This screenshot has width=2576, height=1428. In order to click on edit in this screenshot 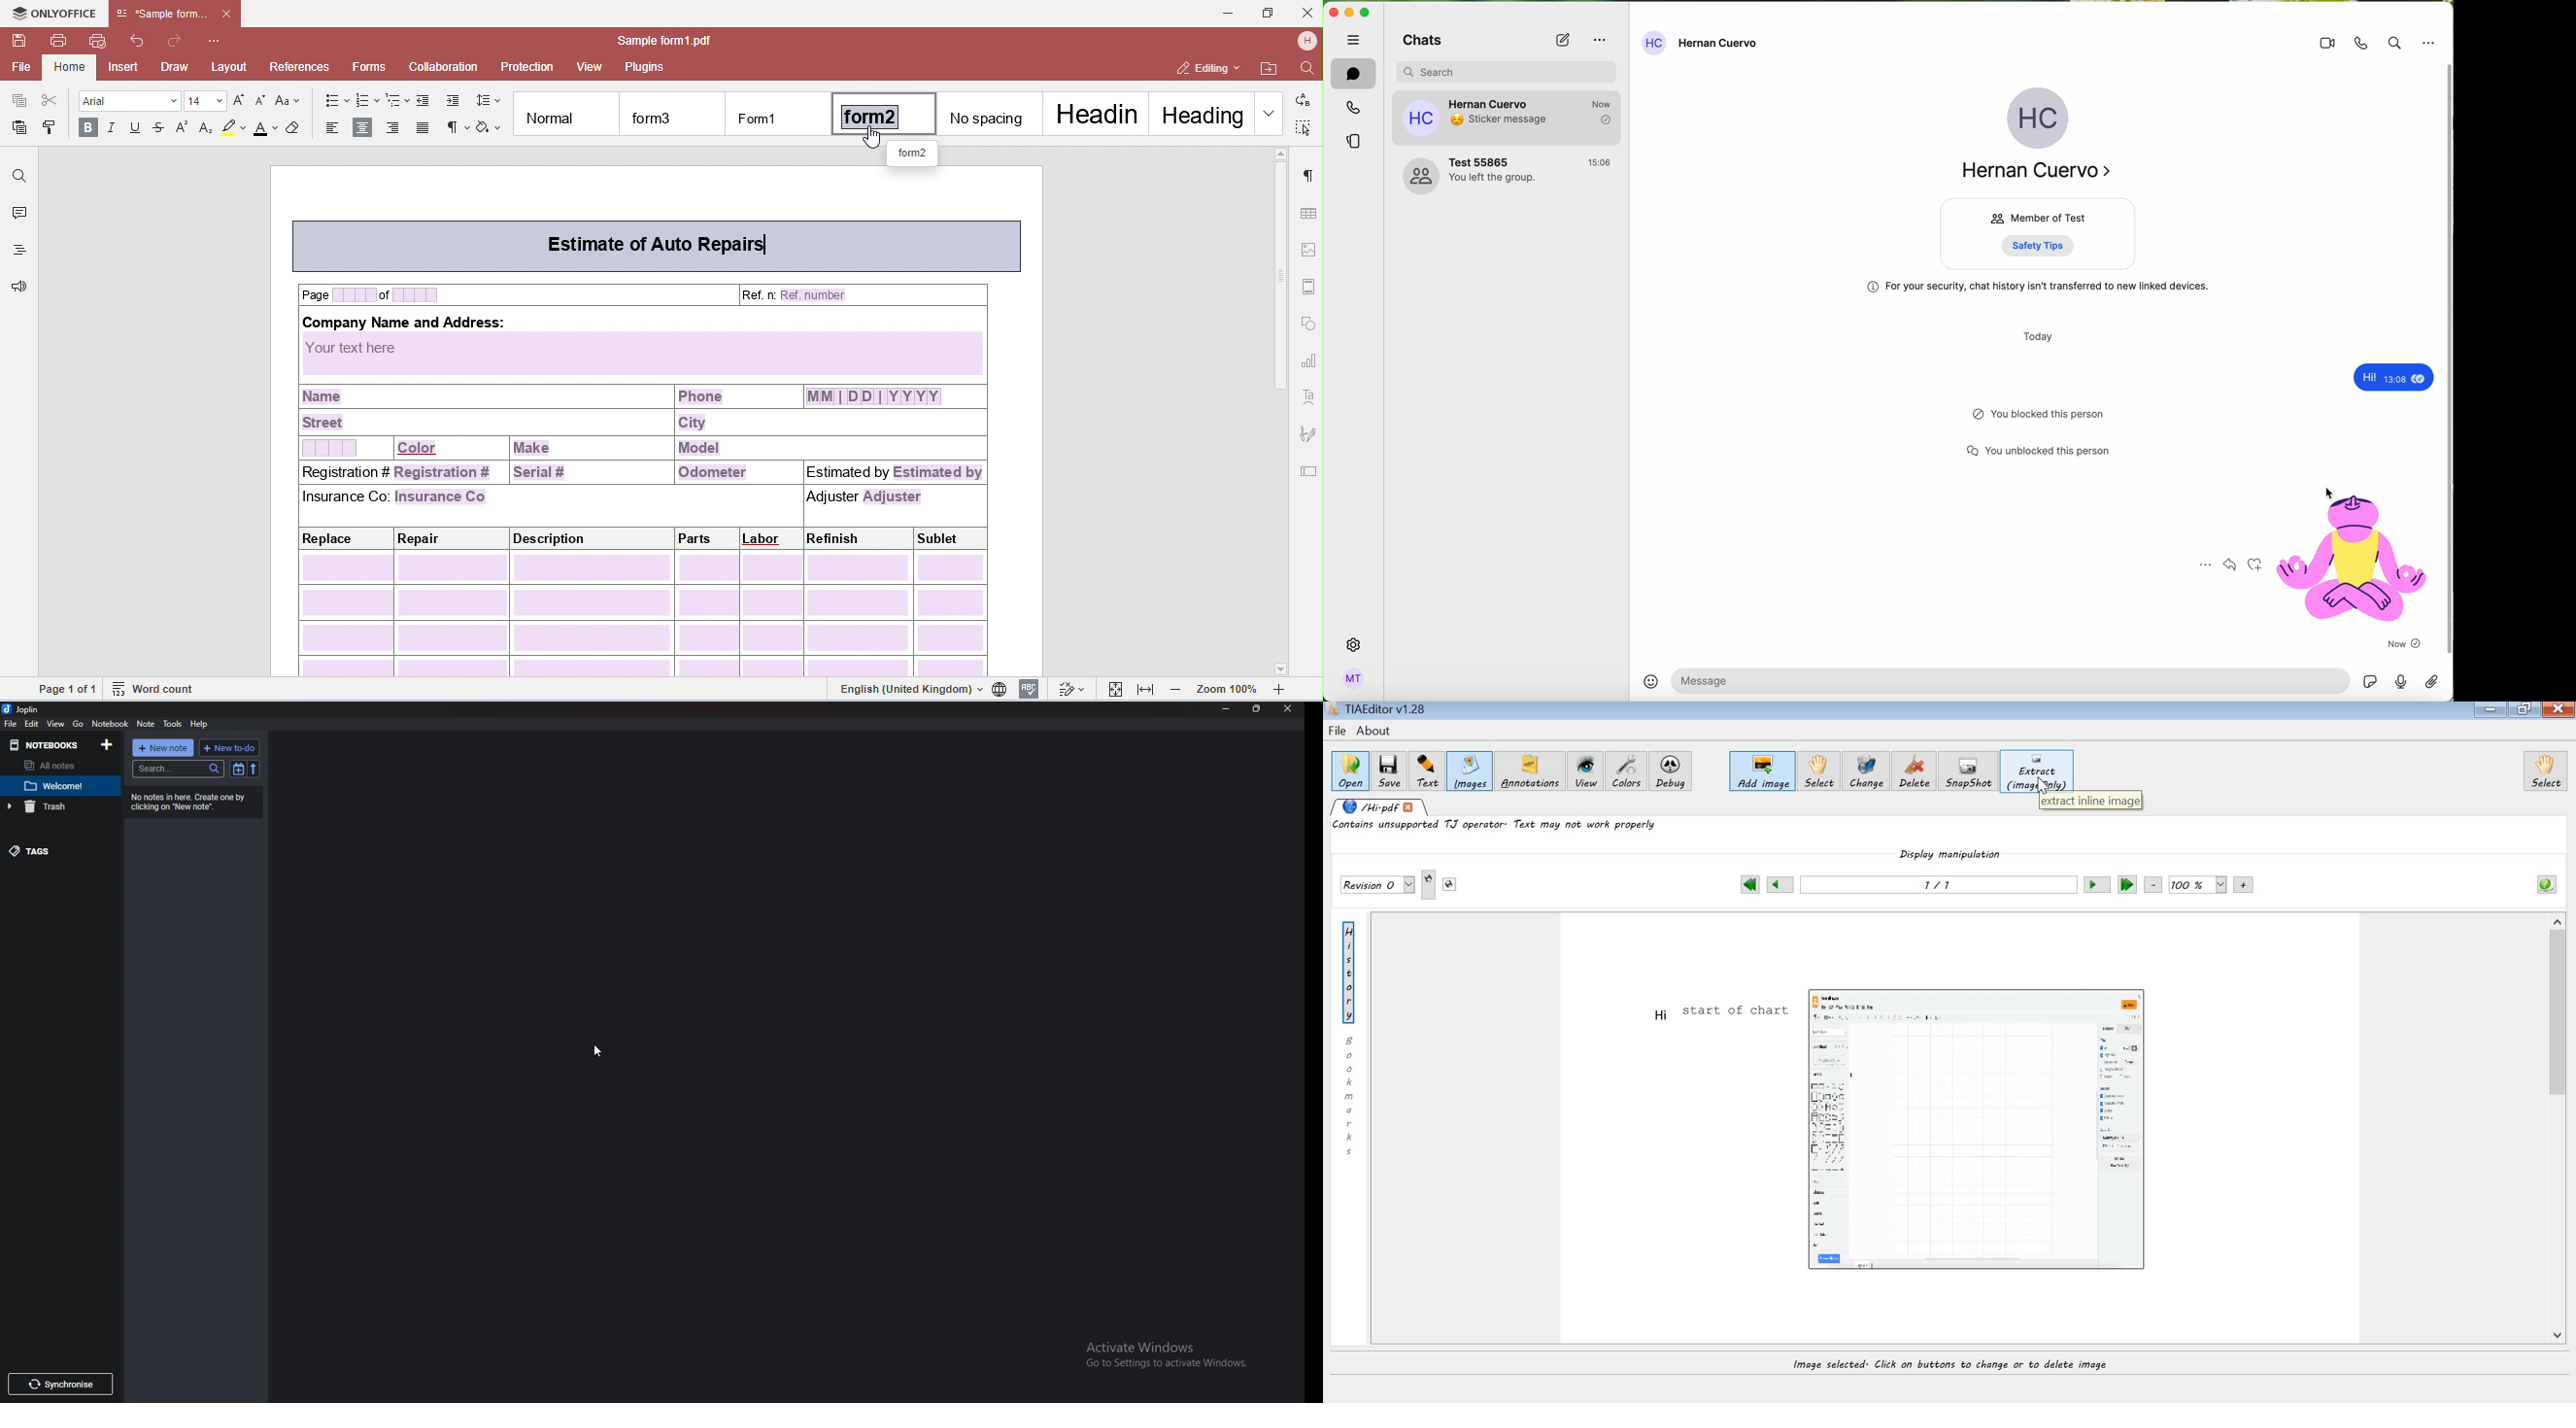, I will do `click(33, 723)`.